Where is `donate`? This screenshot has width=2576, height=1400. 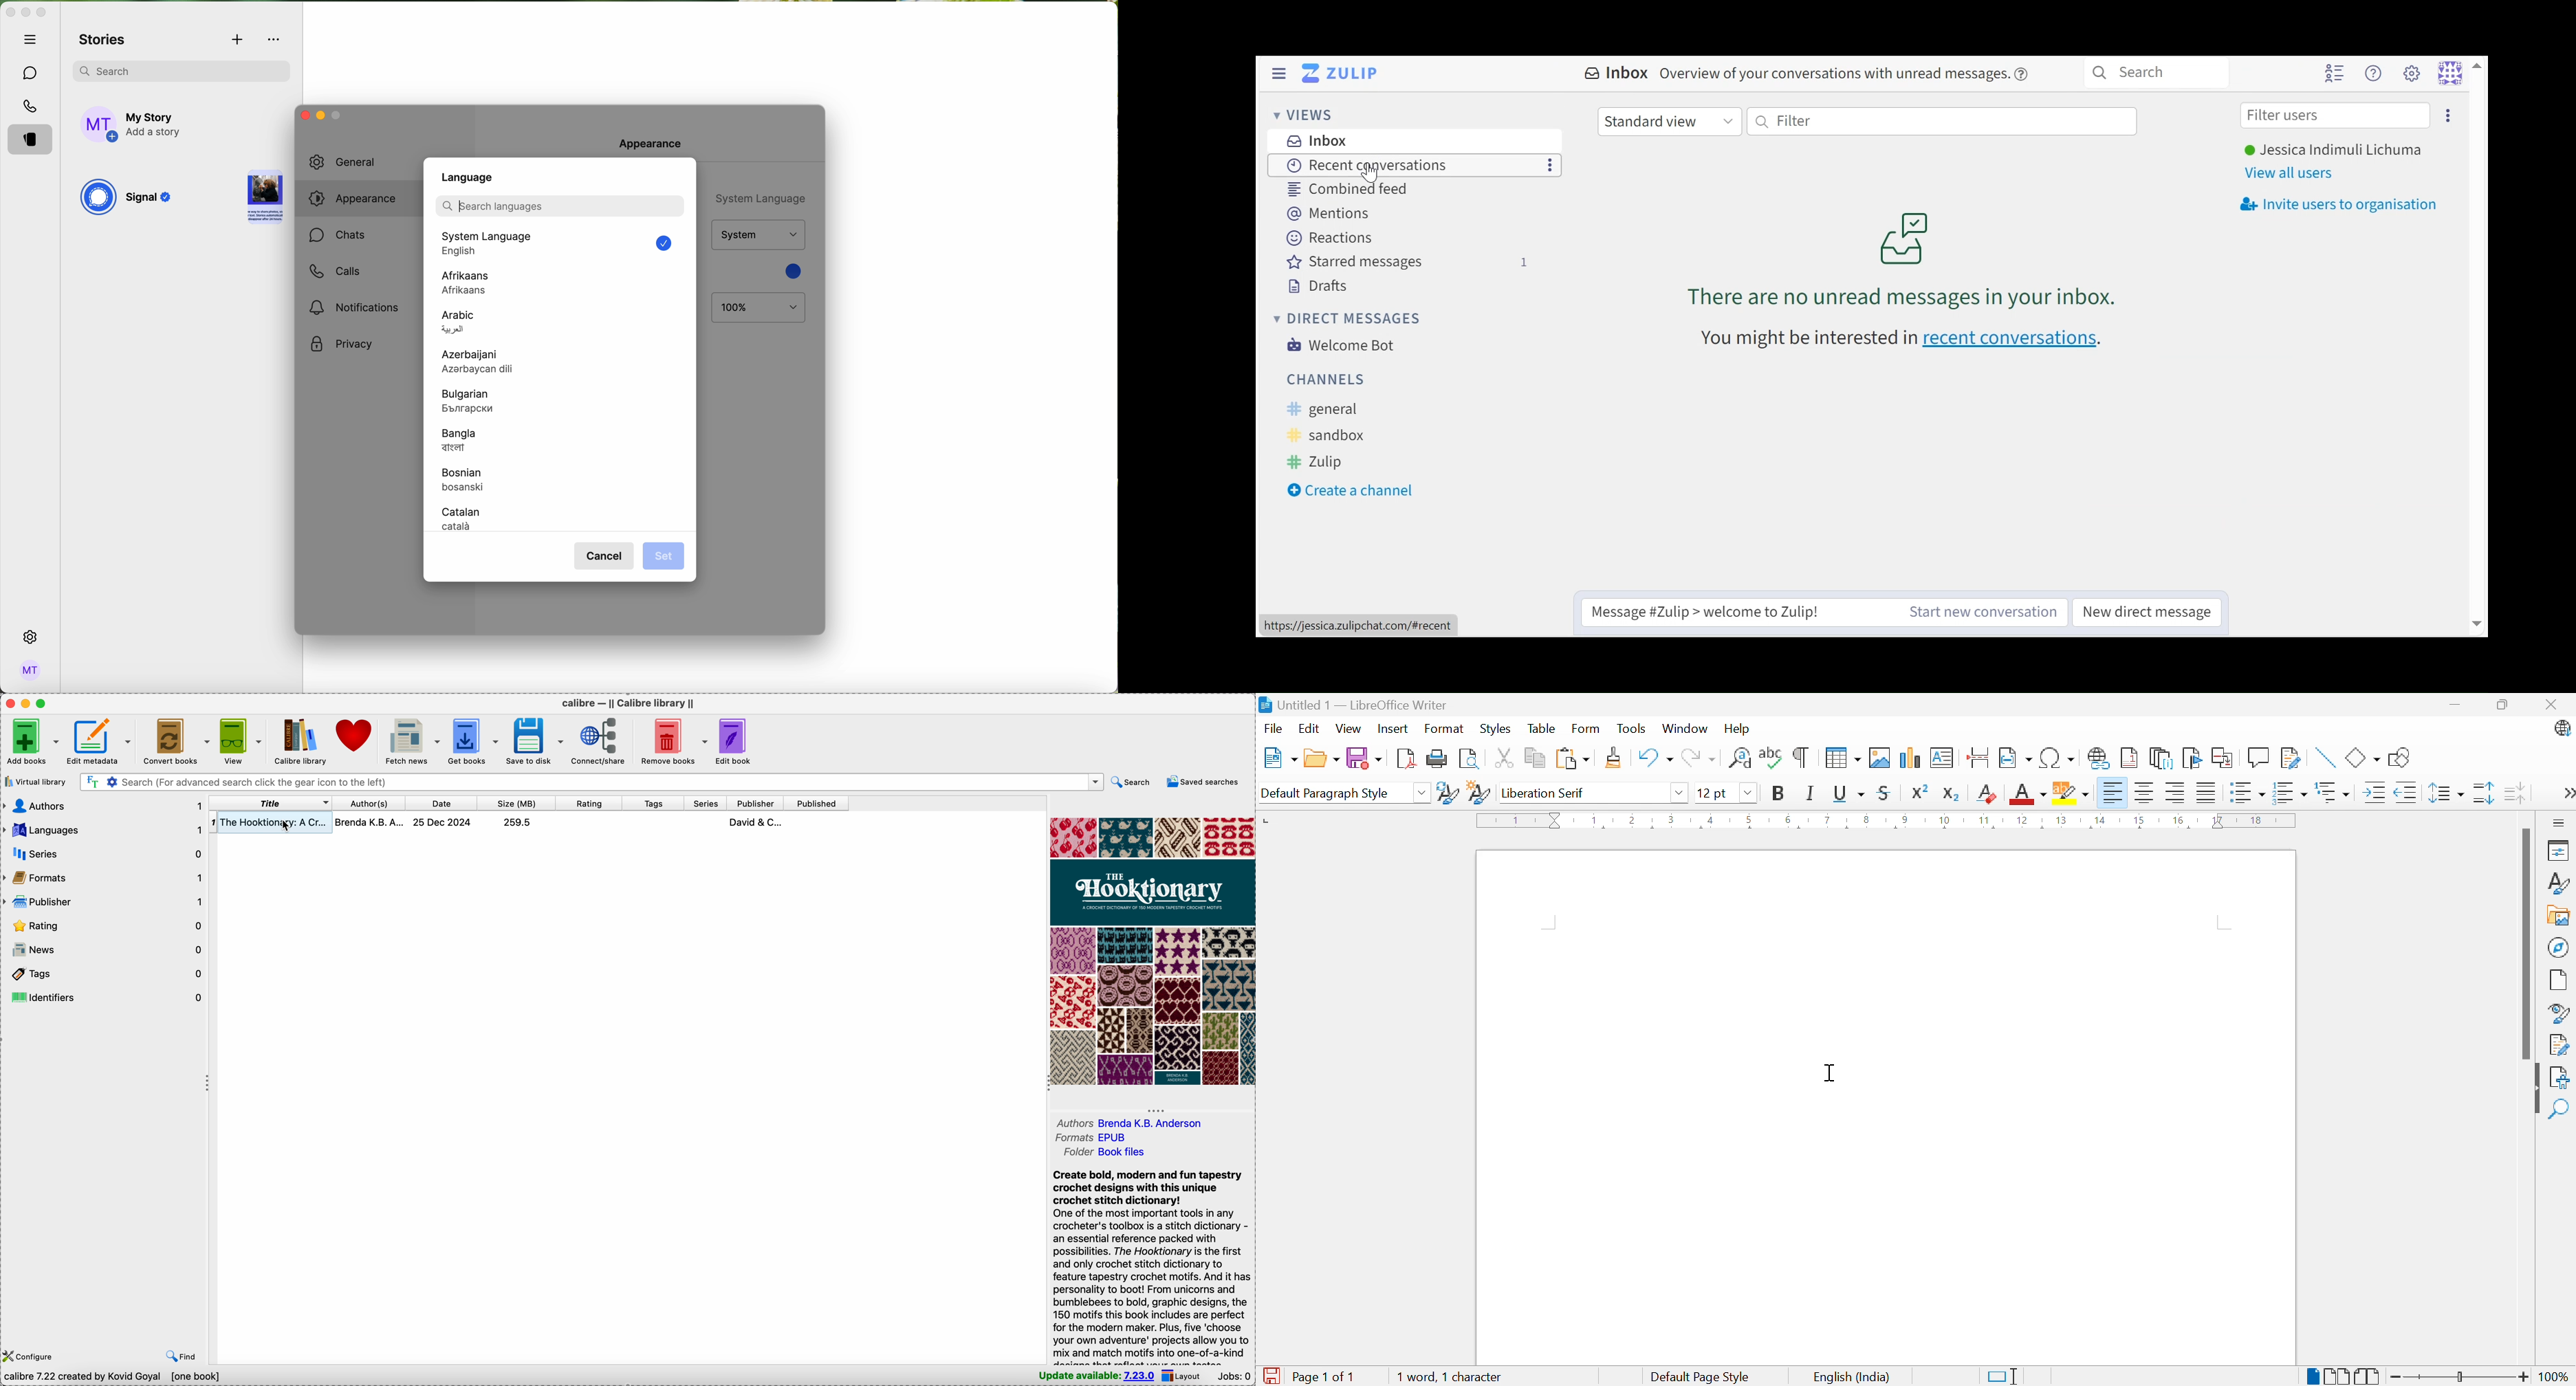
donate is located at coordinates (352, 737).